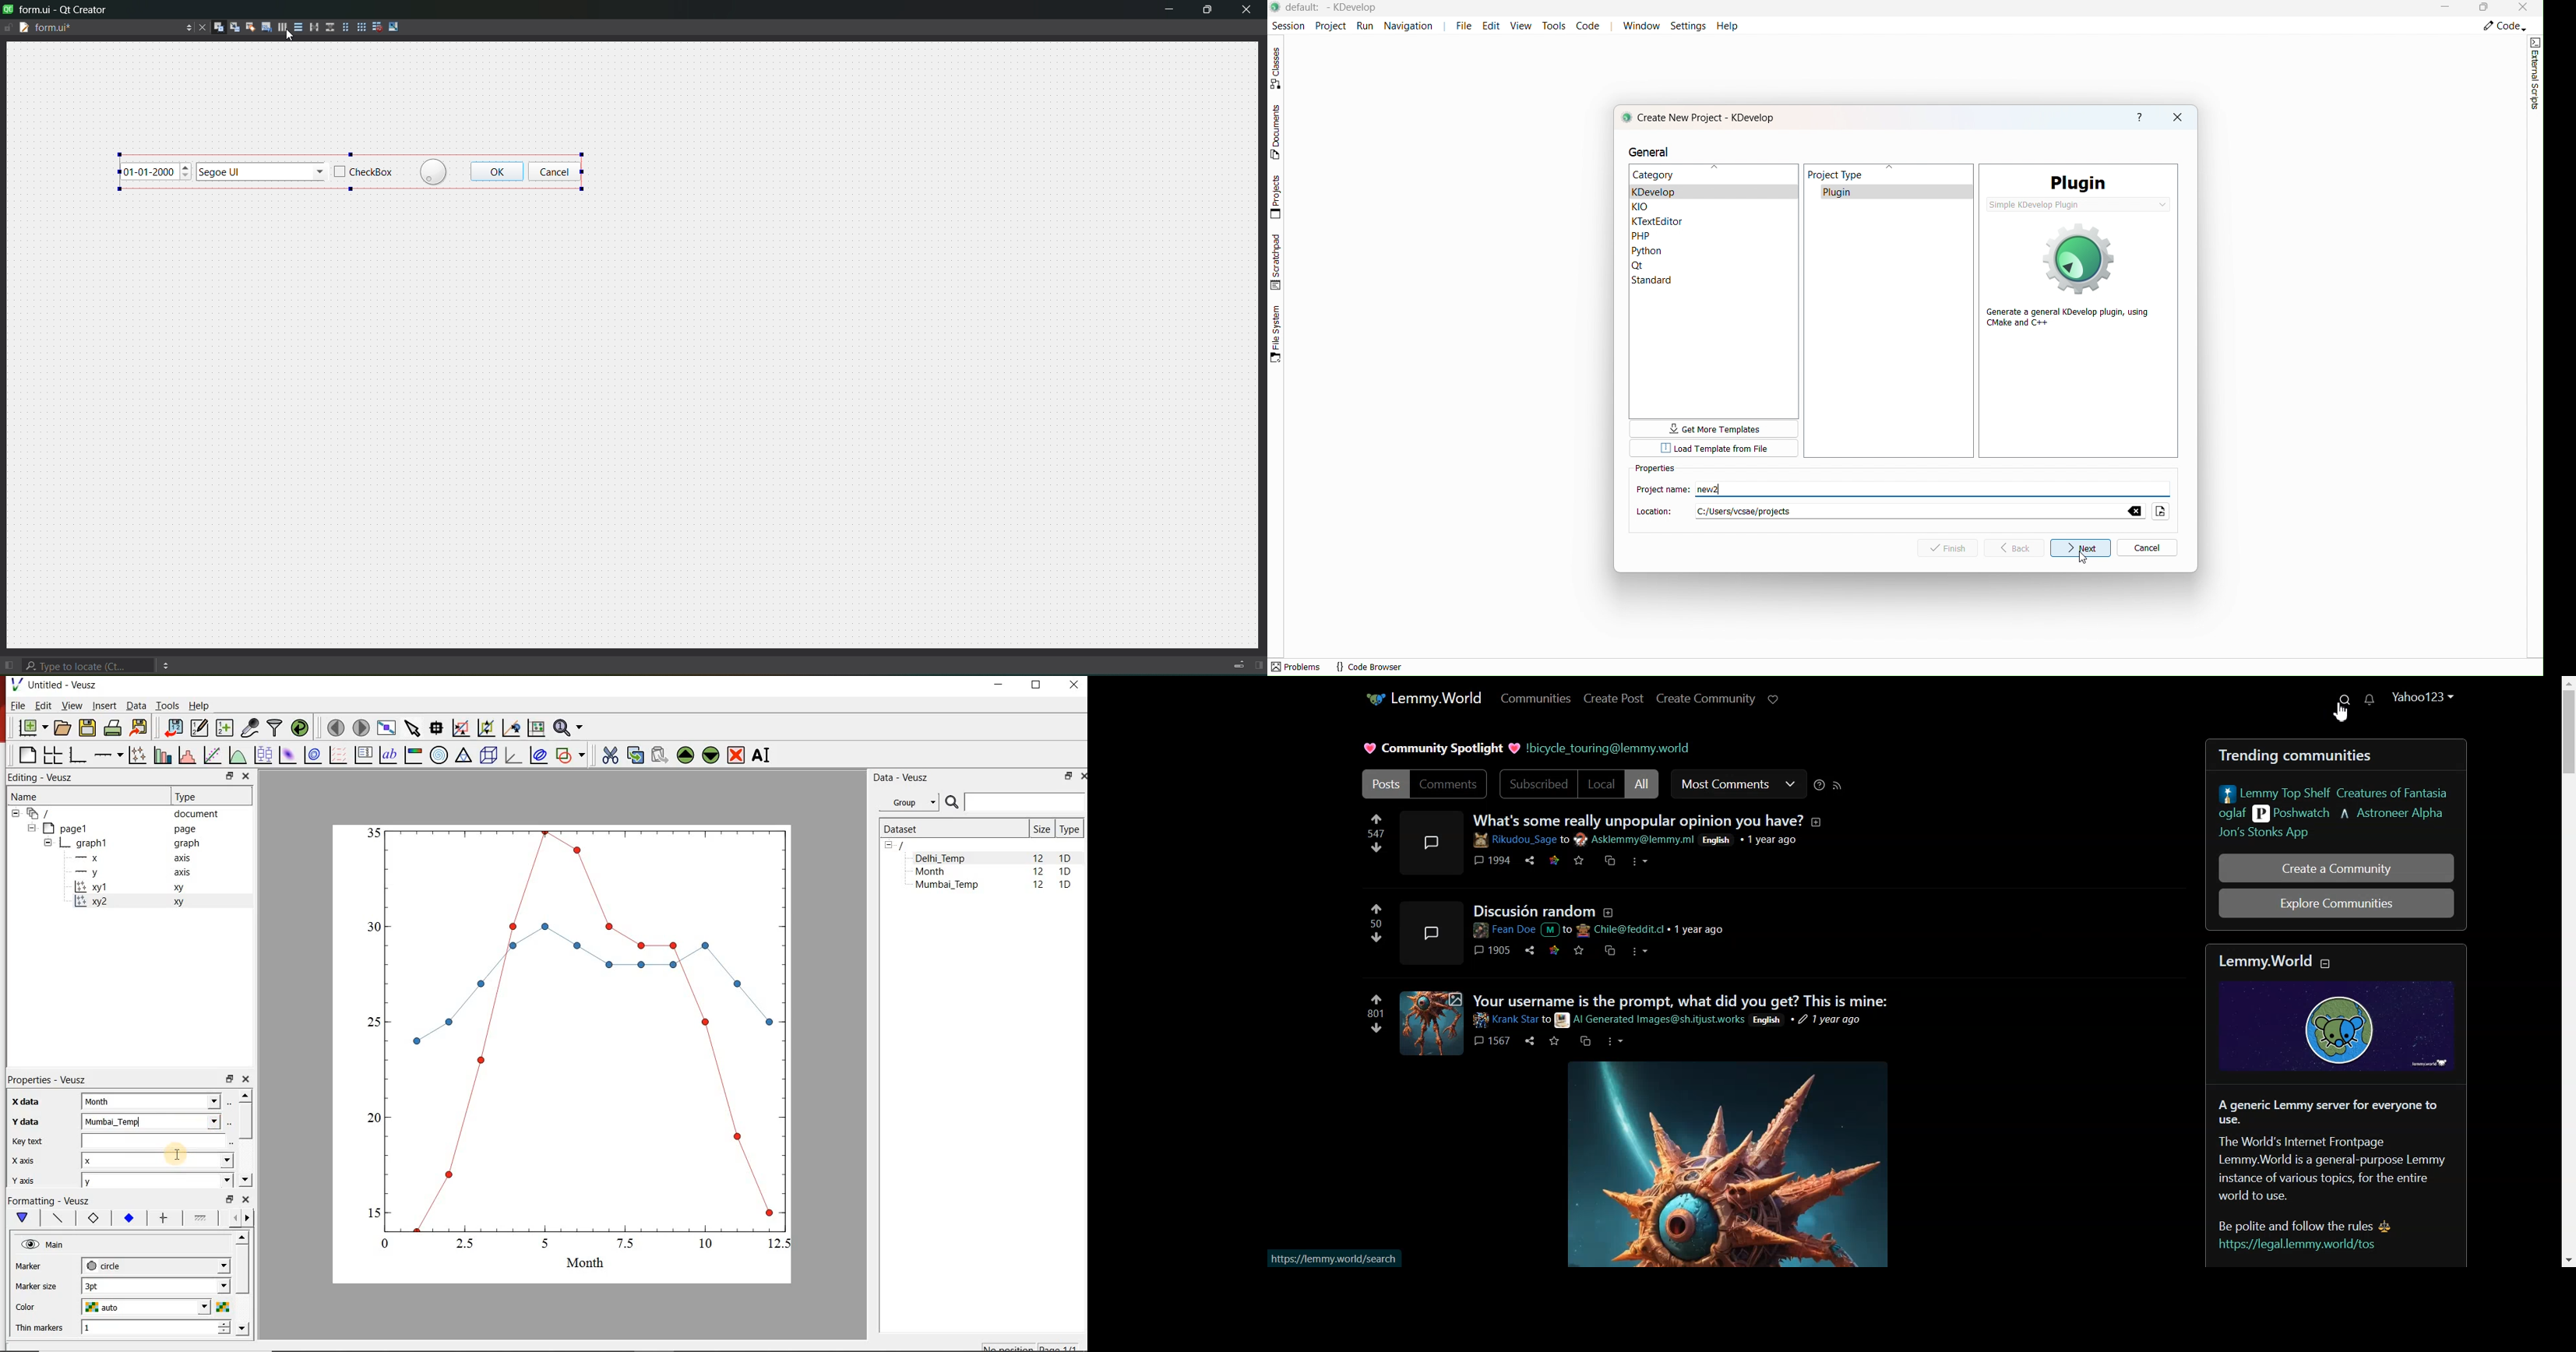 The height and width of the screenshot is (1372, 2576). What do you see at coordinates (1637, 952) in the screenshot?
I see `options` at bounding box center [1637, 952].